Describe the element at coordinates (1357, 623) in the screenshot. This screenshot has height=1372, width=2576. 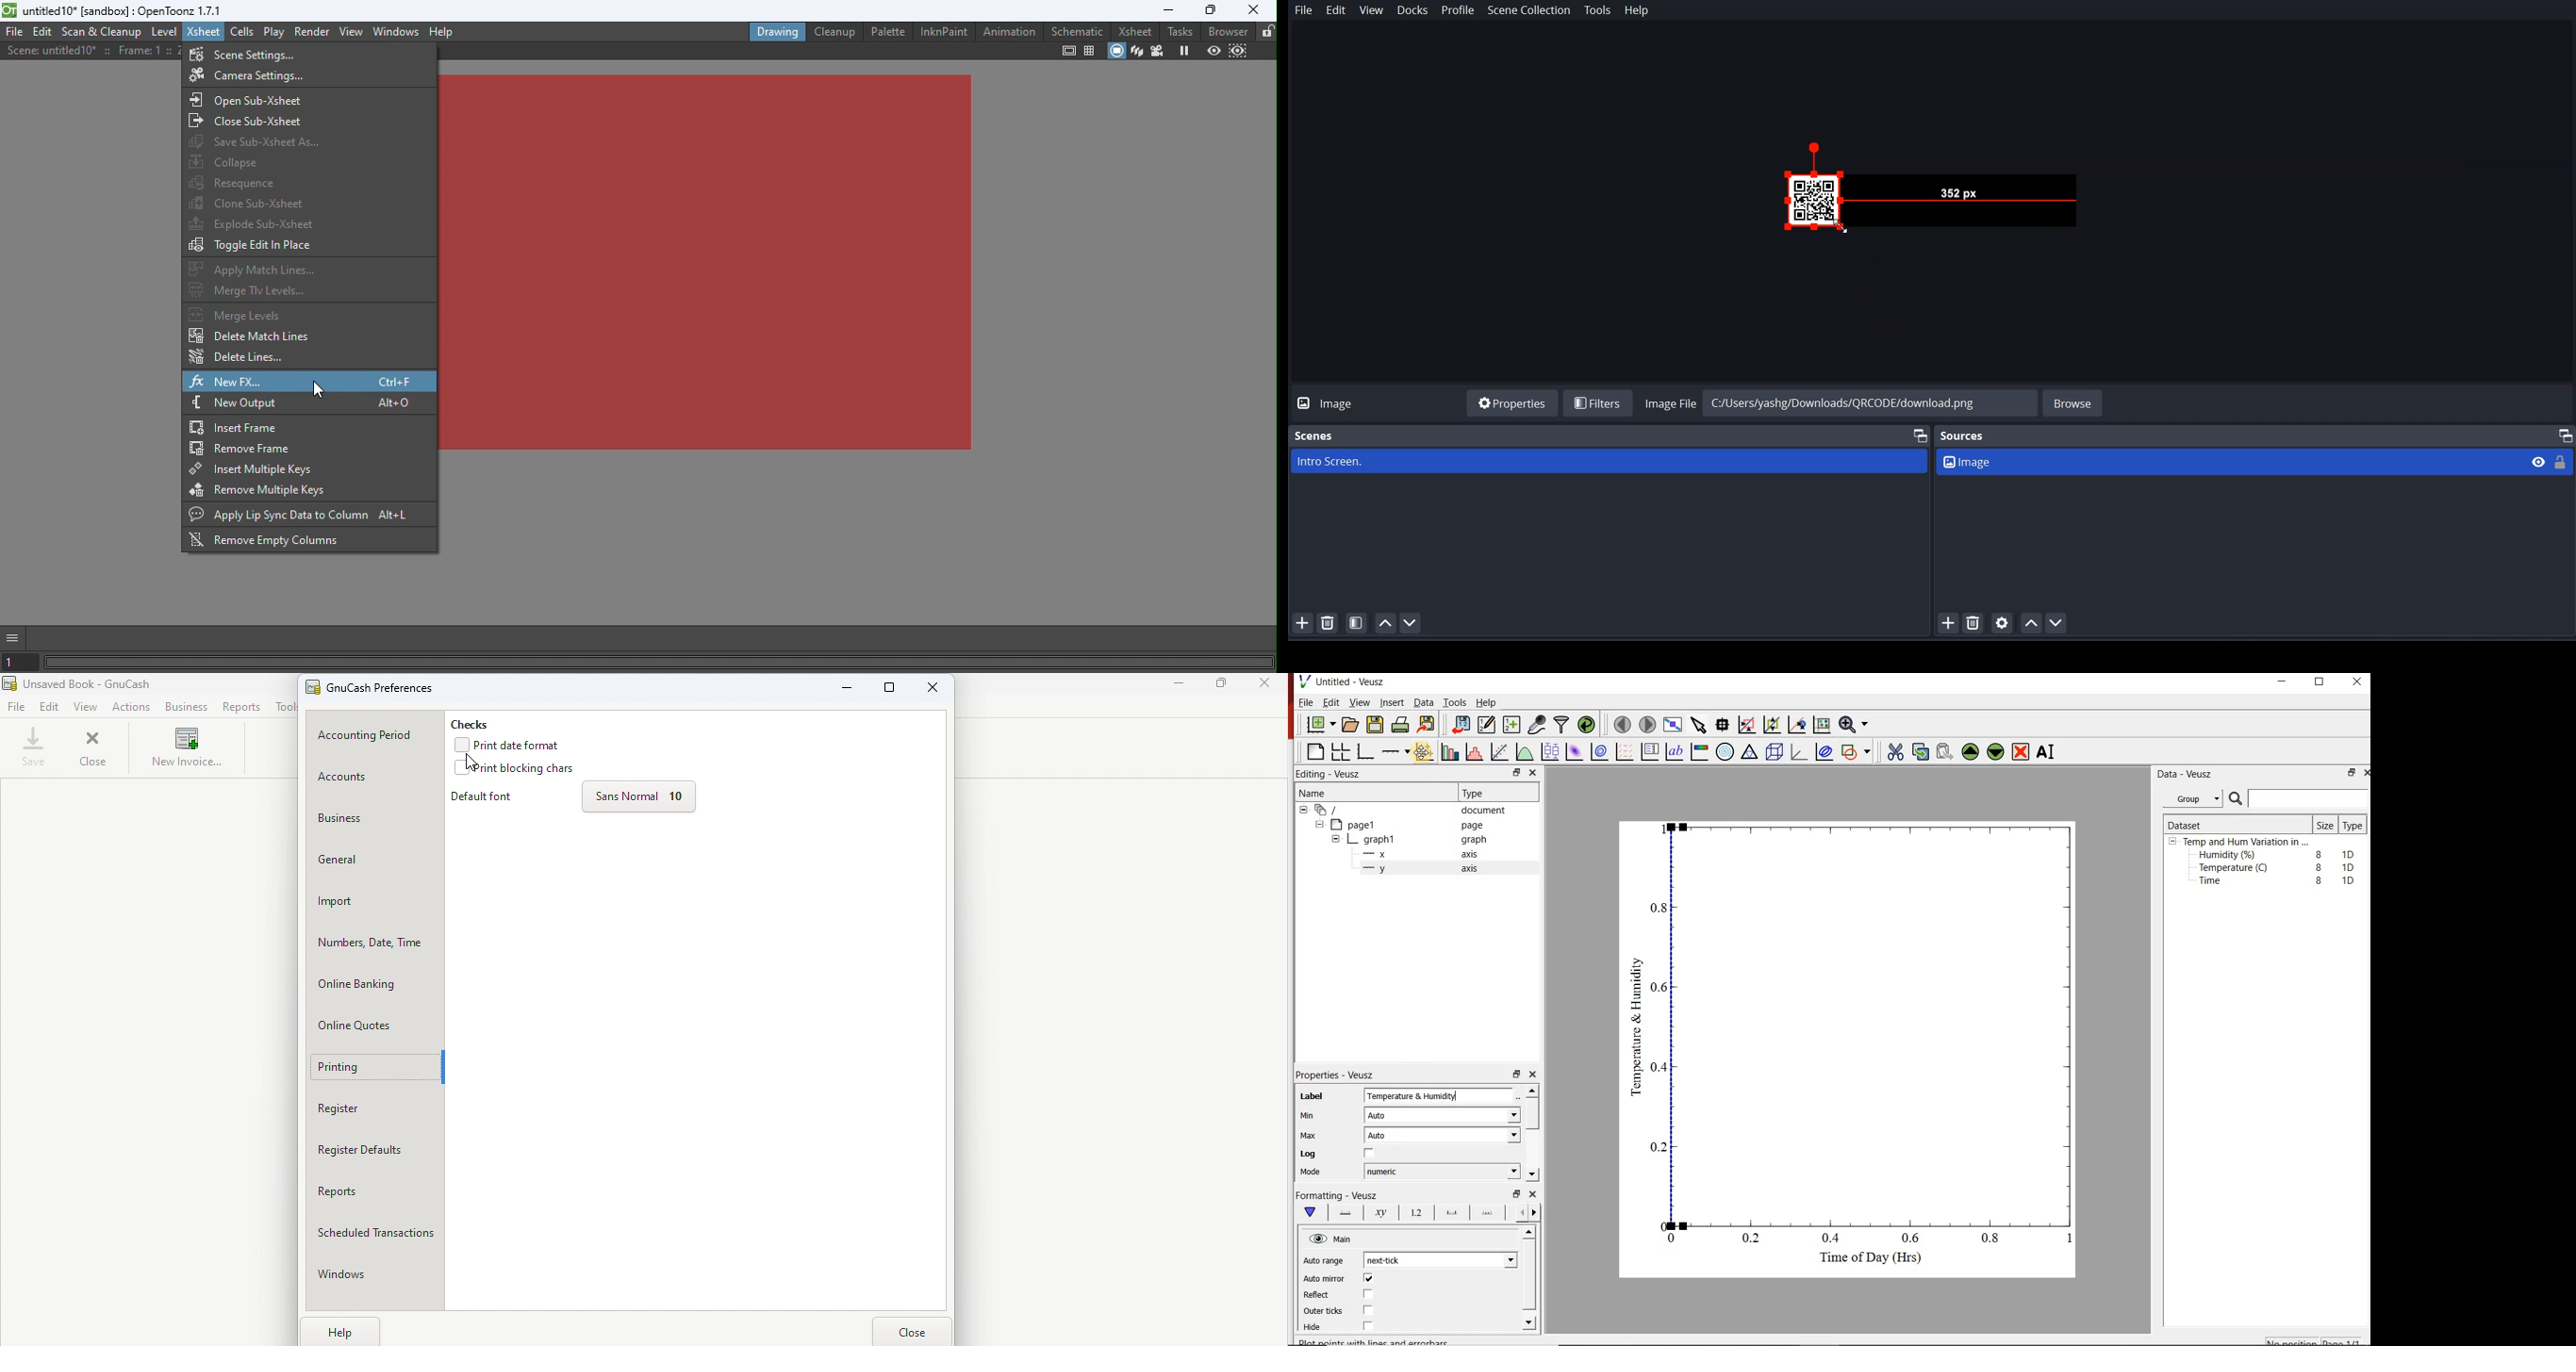
I see `Open scene Filter` at that location.